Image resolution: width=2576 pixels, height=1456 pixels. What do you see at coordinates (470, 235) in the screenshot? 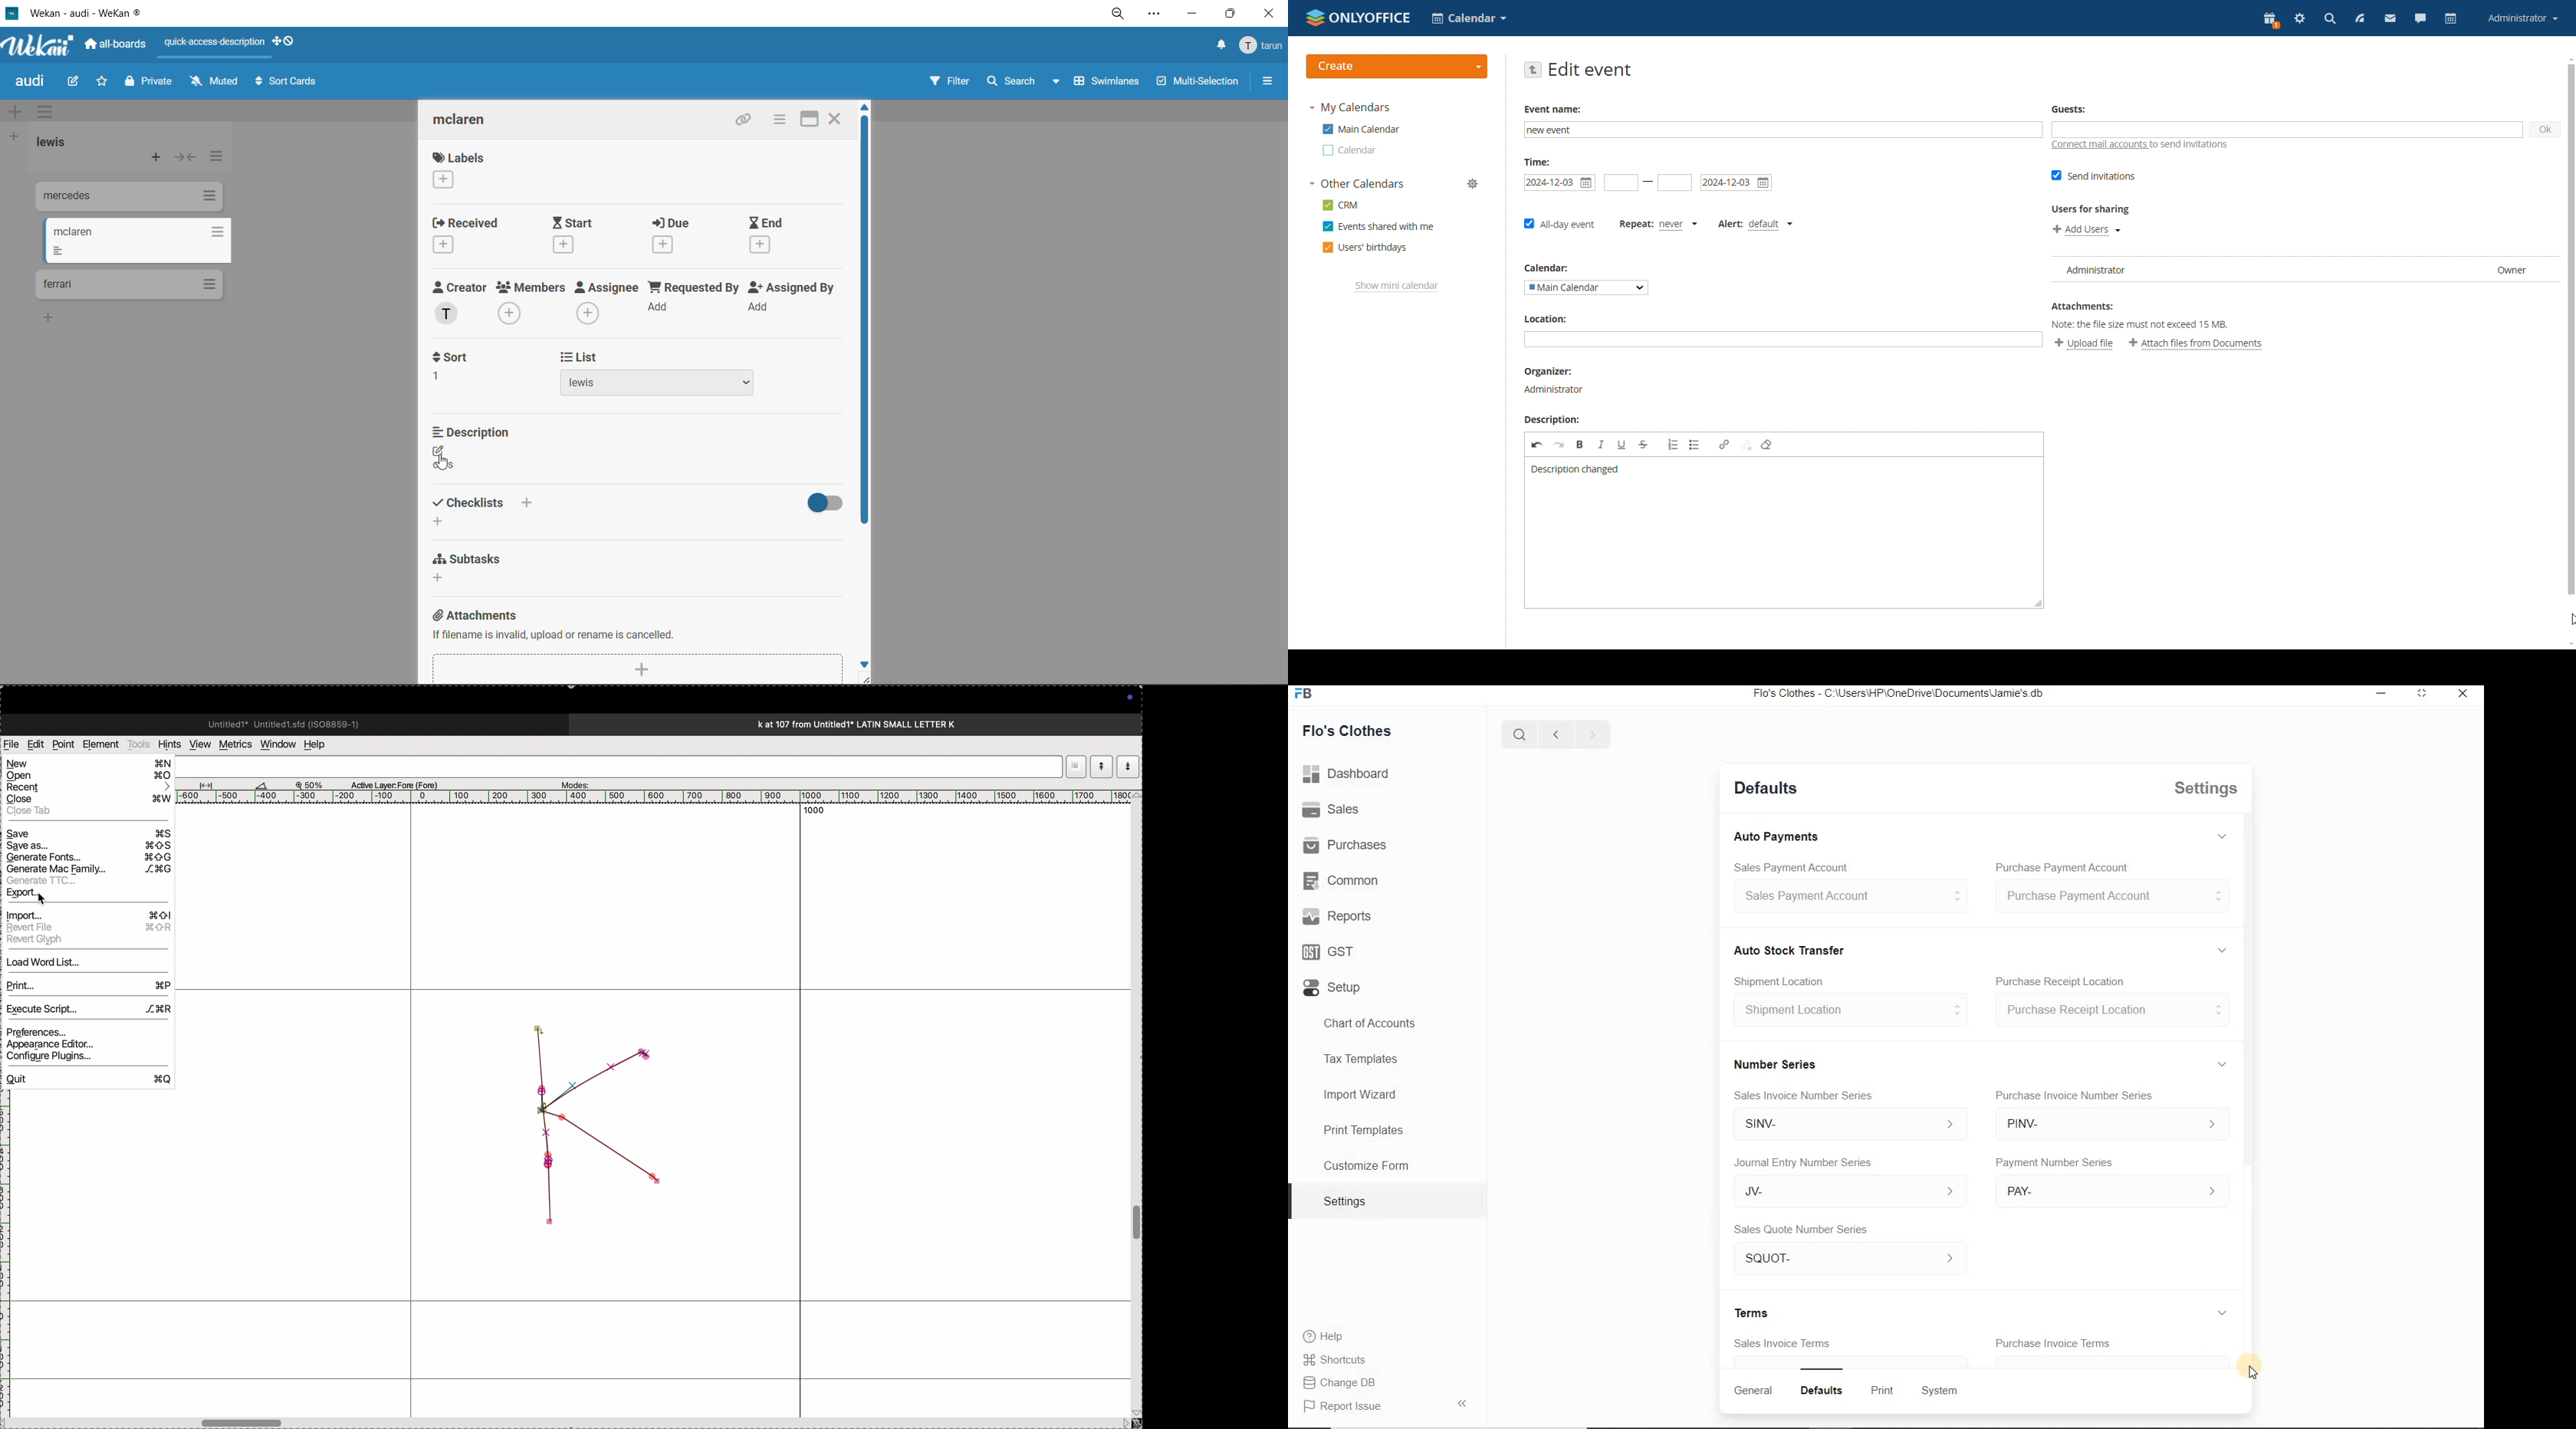
I see `recieved` at bounding box center [470, 235].